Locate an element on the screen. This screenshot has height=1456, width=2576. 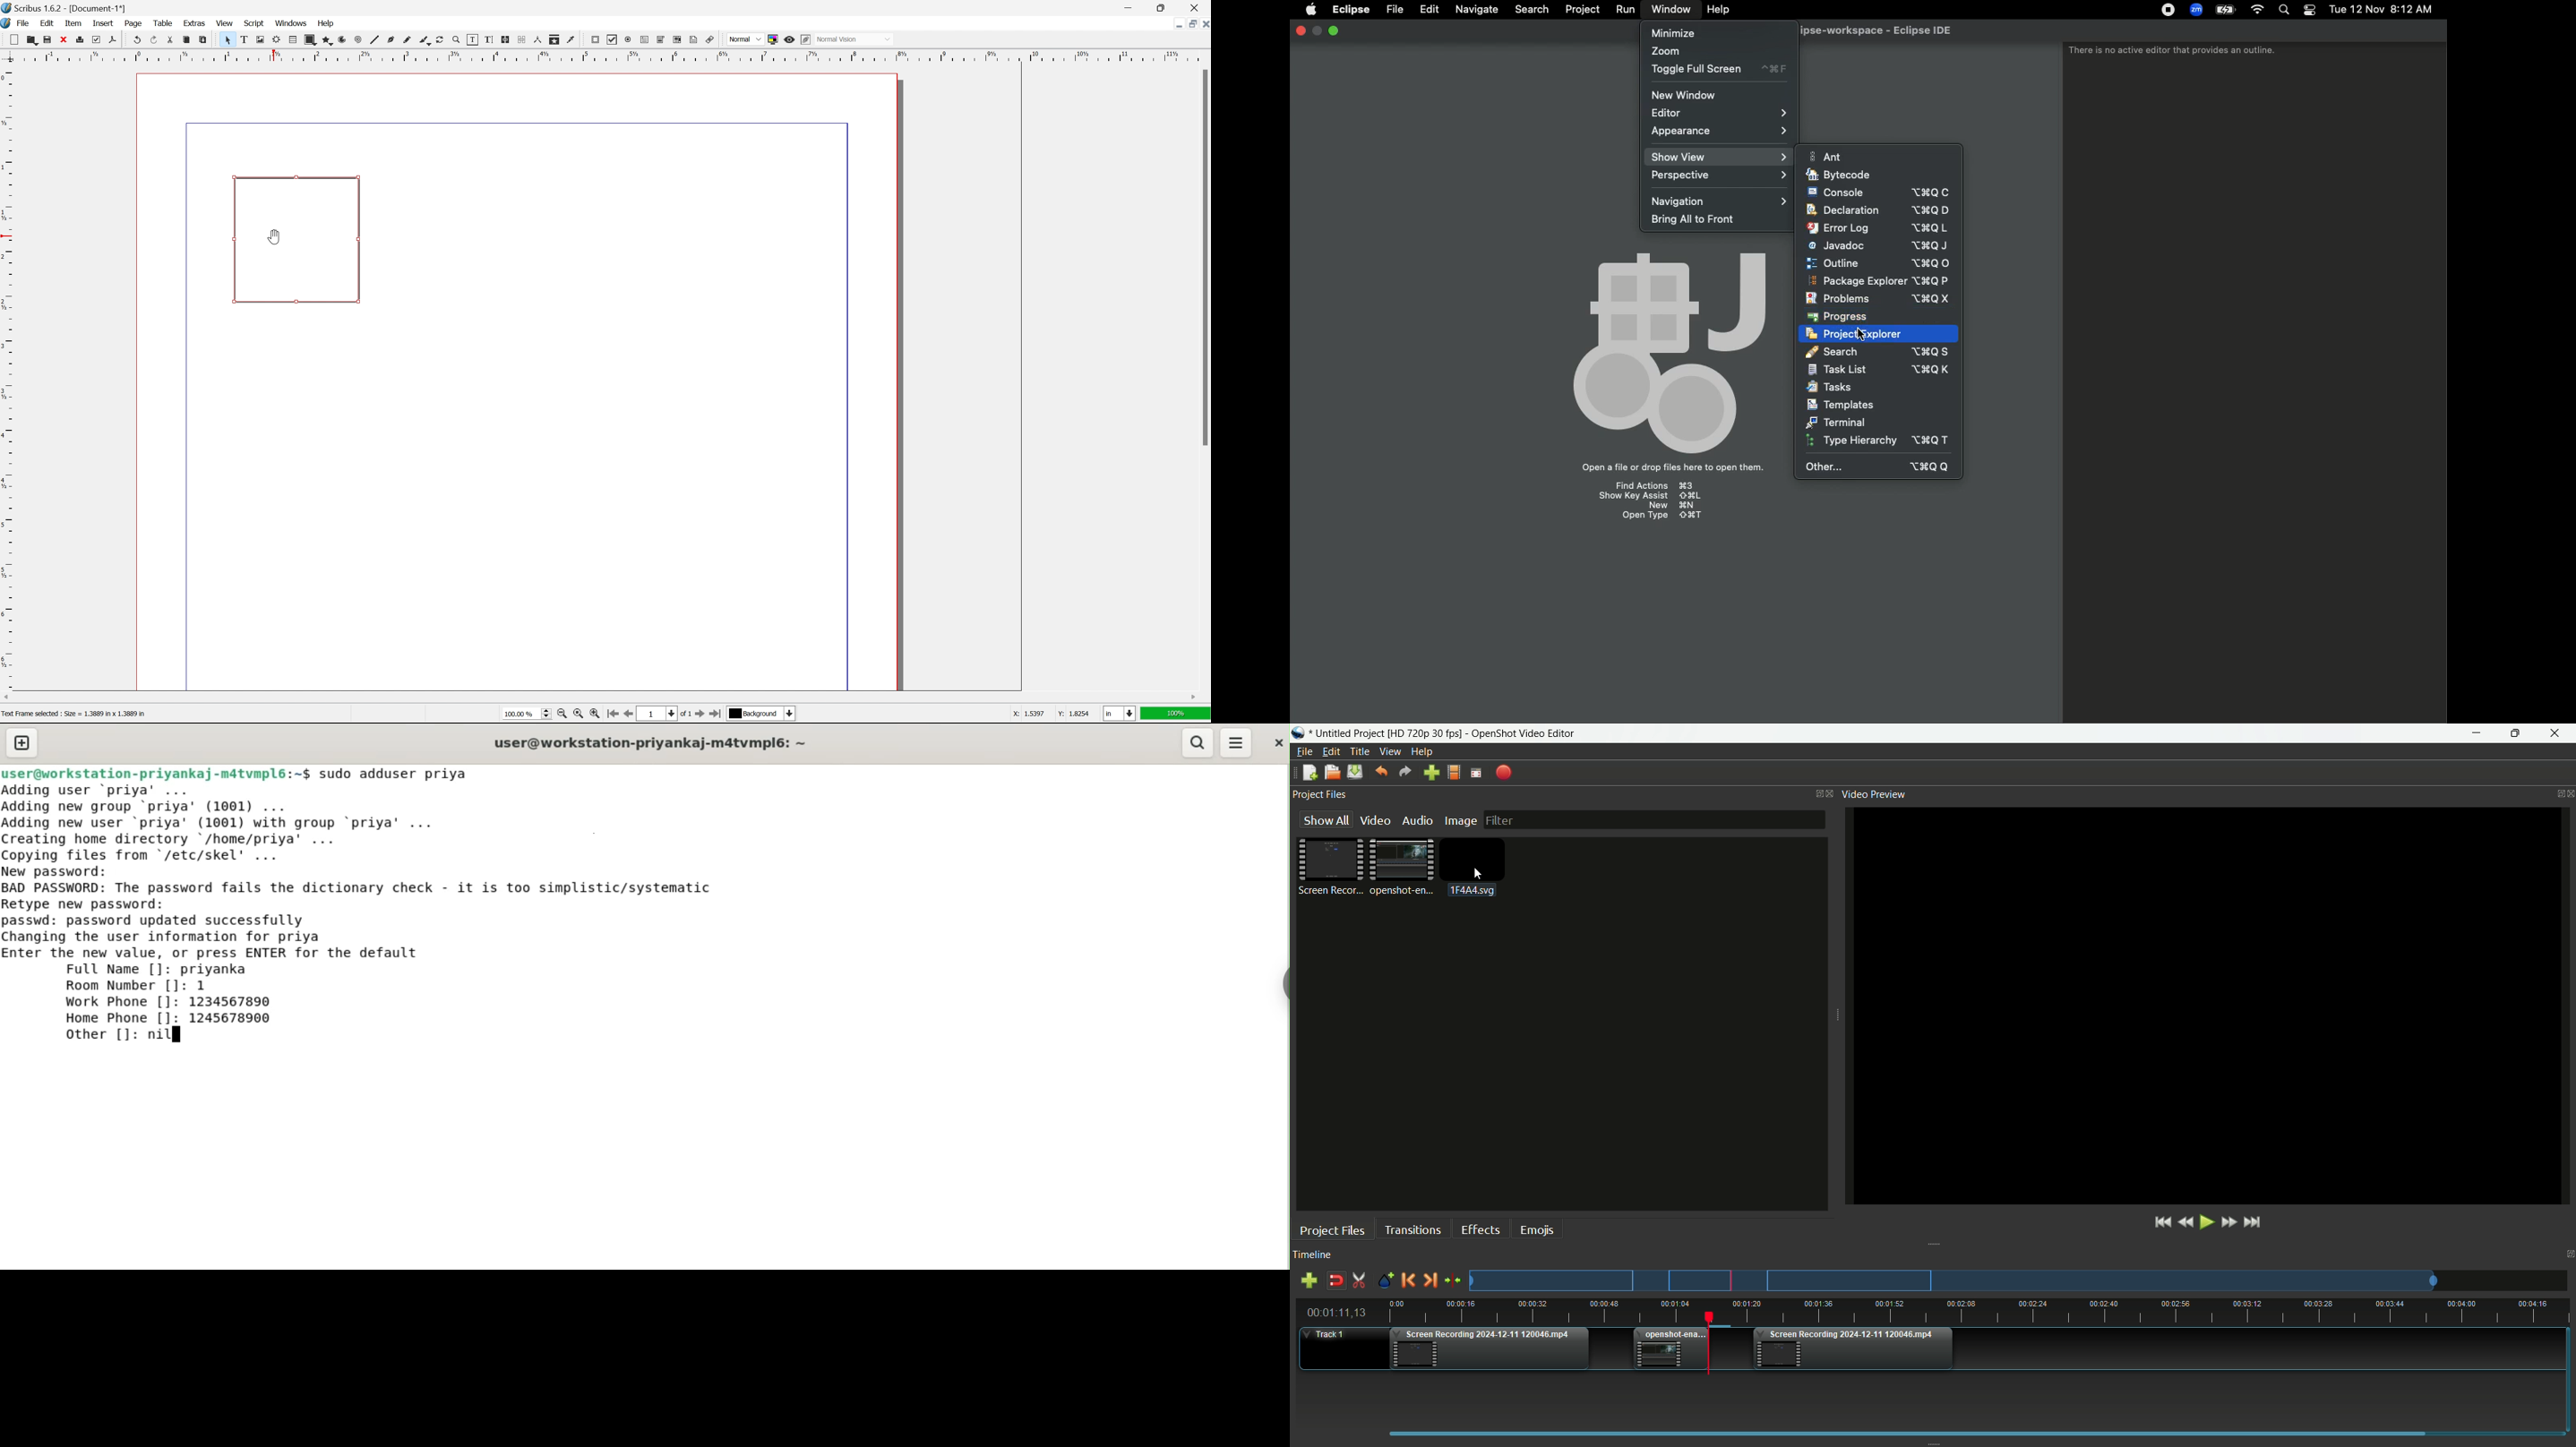
Project file one is located at coordinates (1333, 866).